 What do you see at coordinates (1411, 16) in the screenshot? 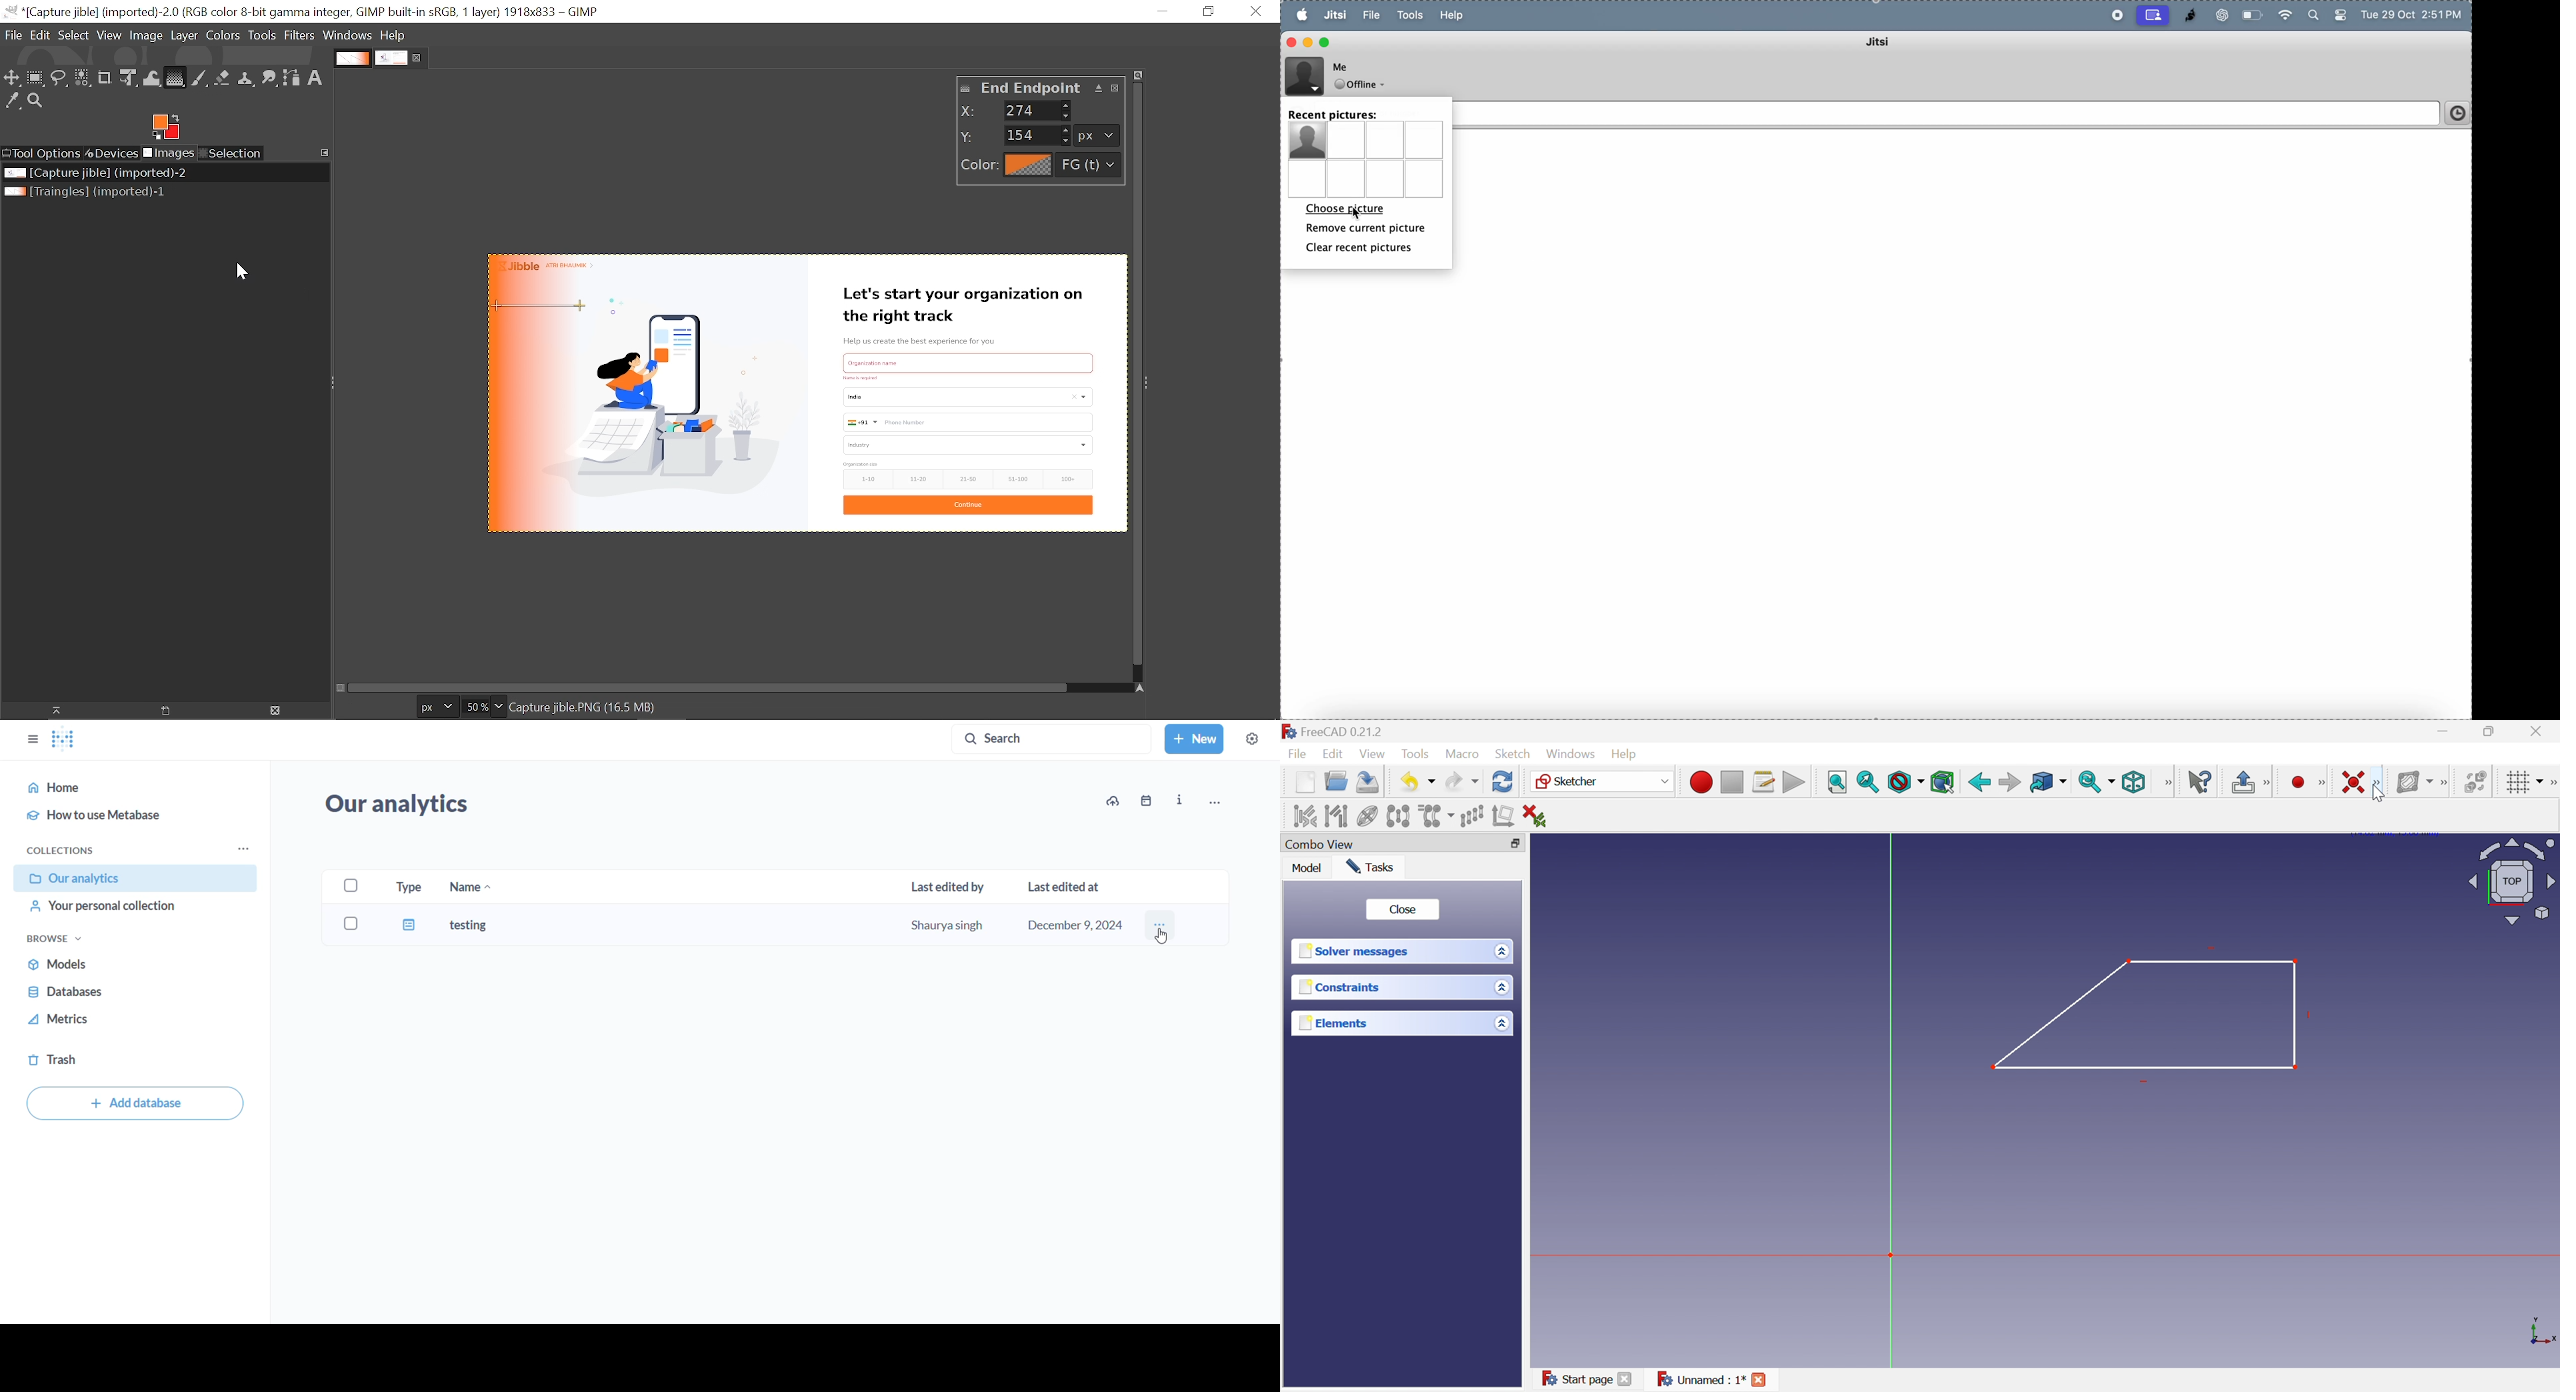
I see `tools` at bounding box center [1411, 16].